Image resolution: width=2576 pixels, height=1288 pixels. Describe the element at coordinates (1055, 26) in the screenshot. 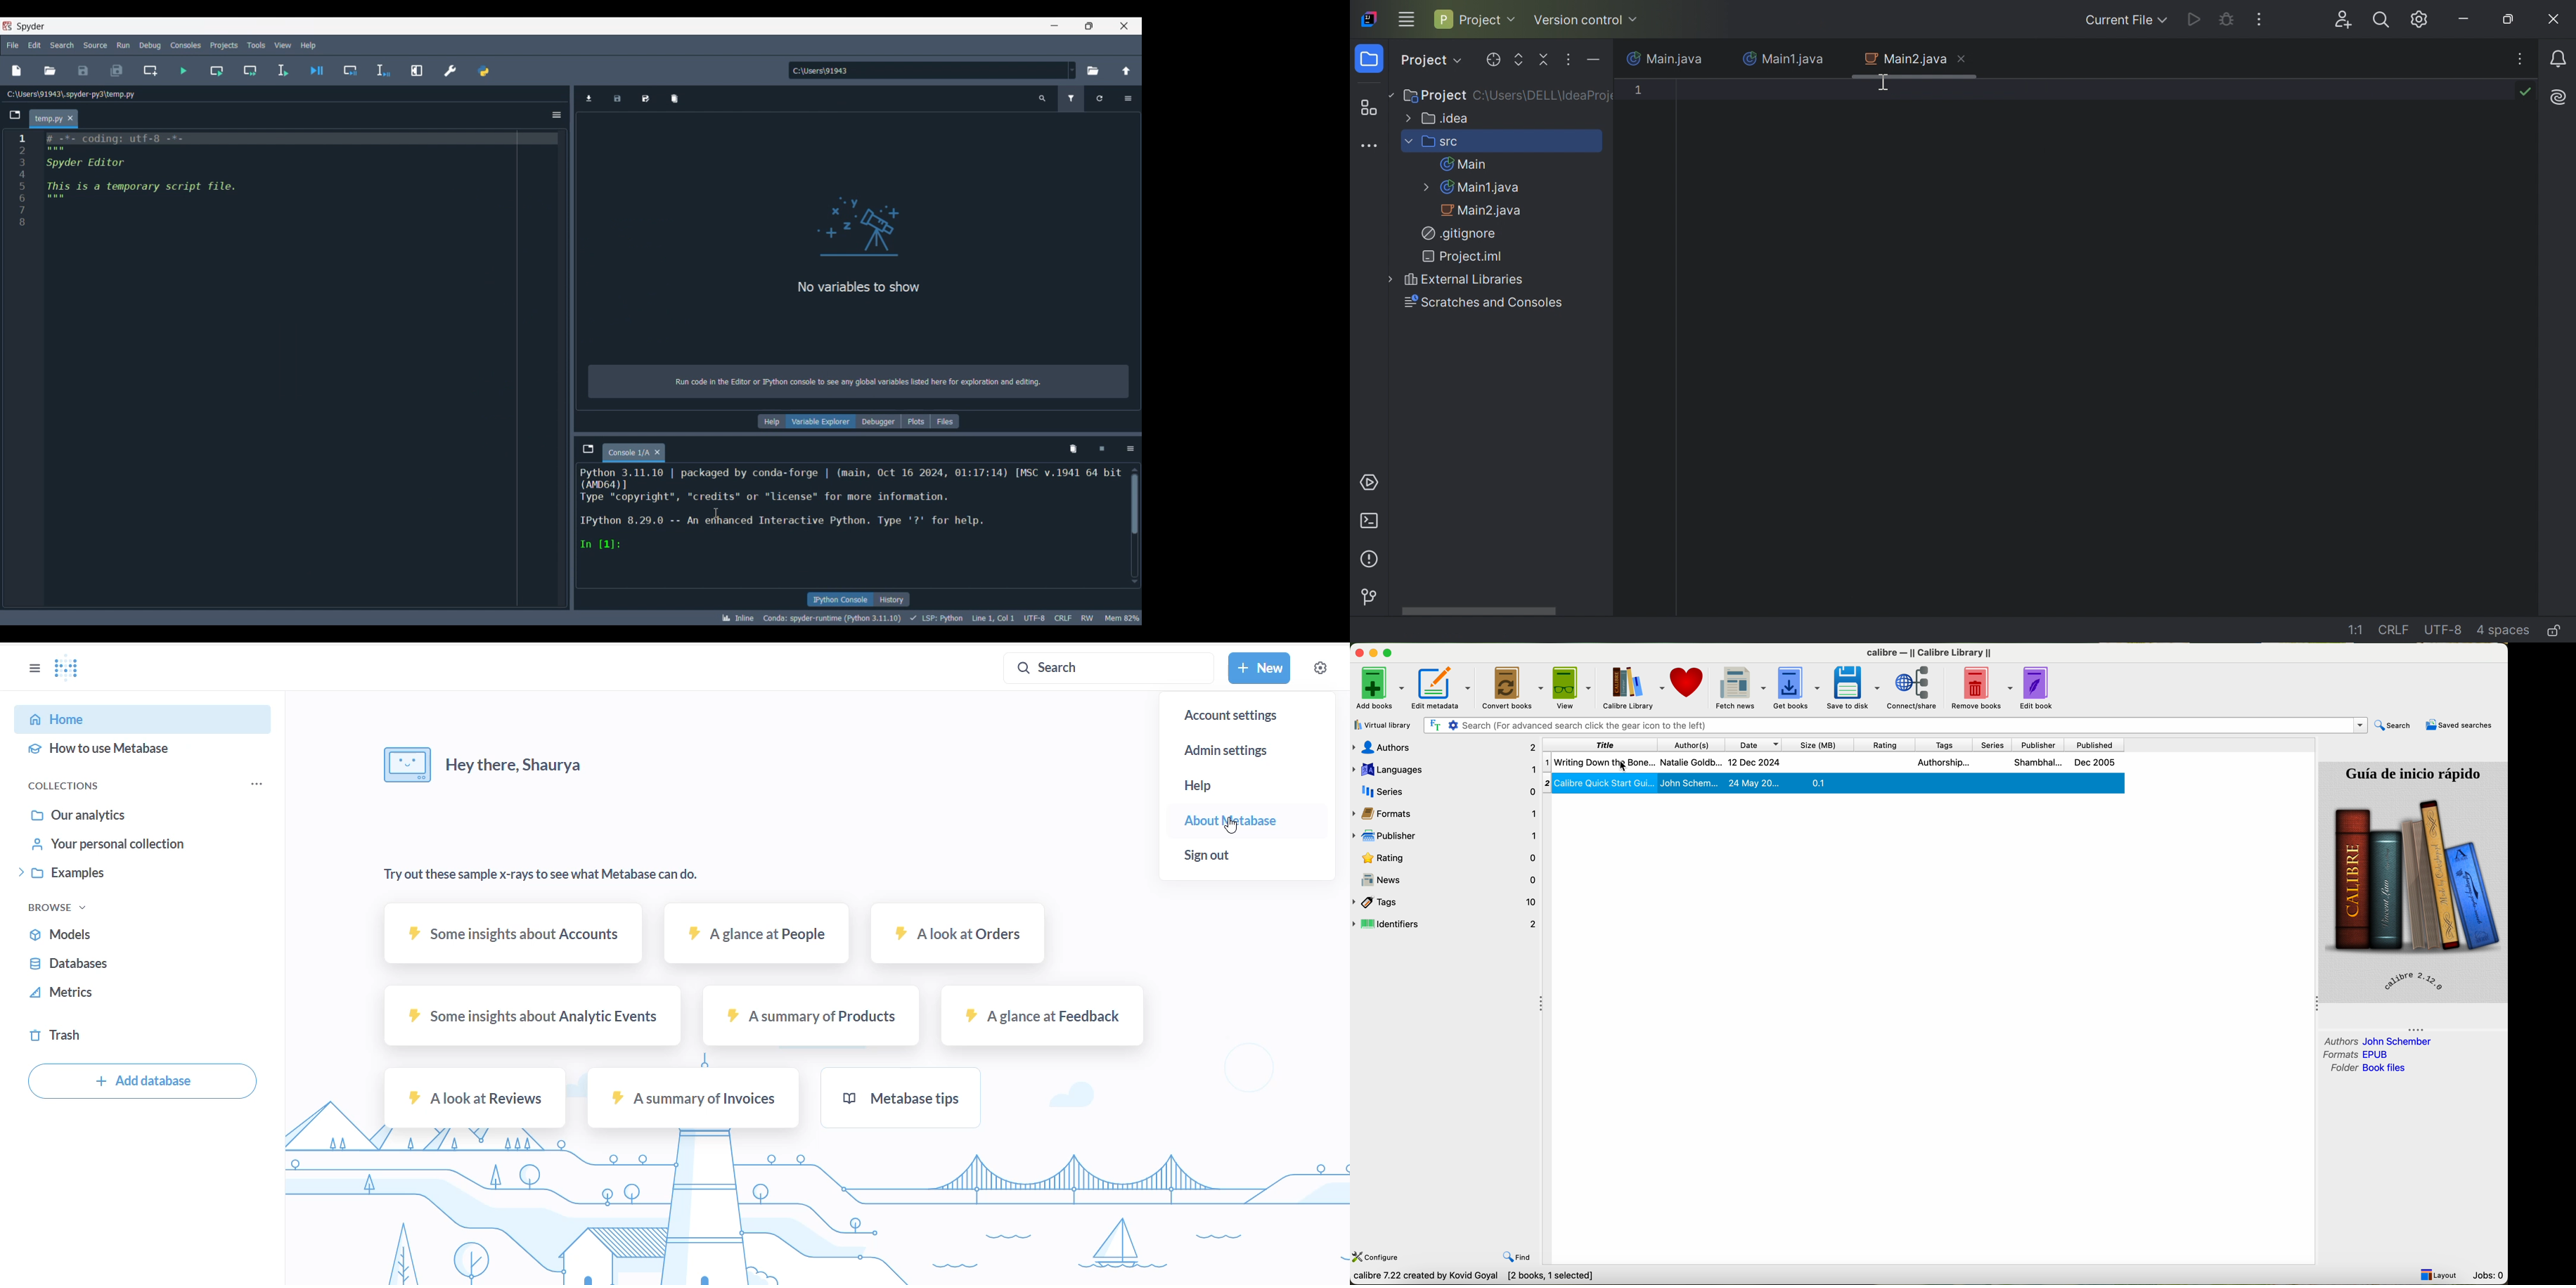

I see `Minimize` at that location.